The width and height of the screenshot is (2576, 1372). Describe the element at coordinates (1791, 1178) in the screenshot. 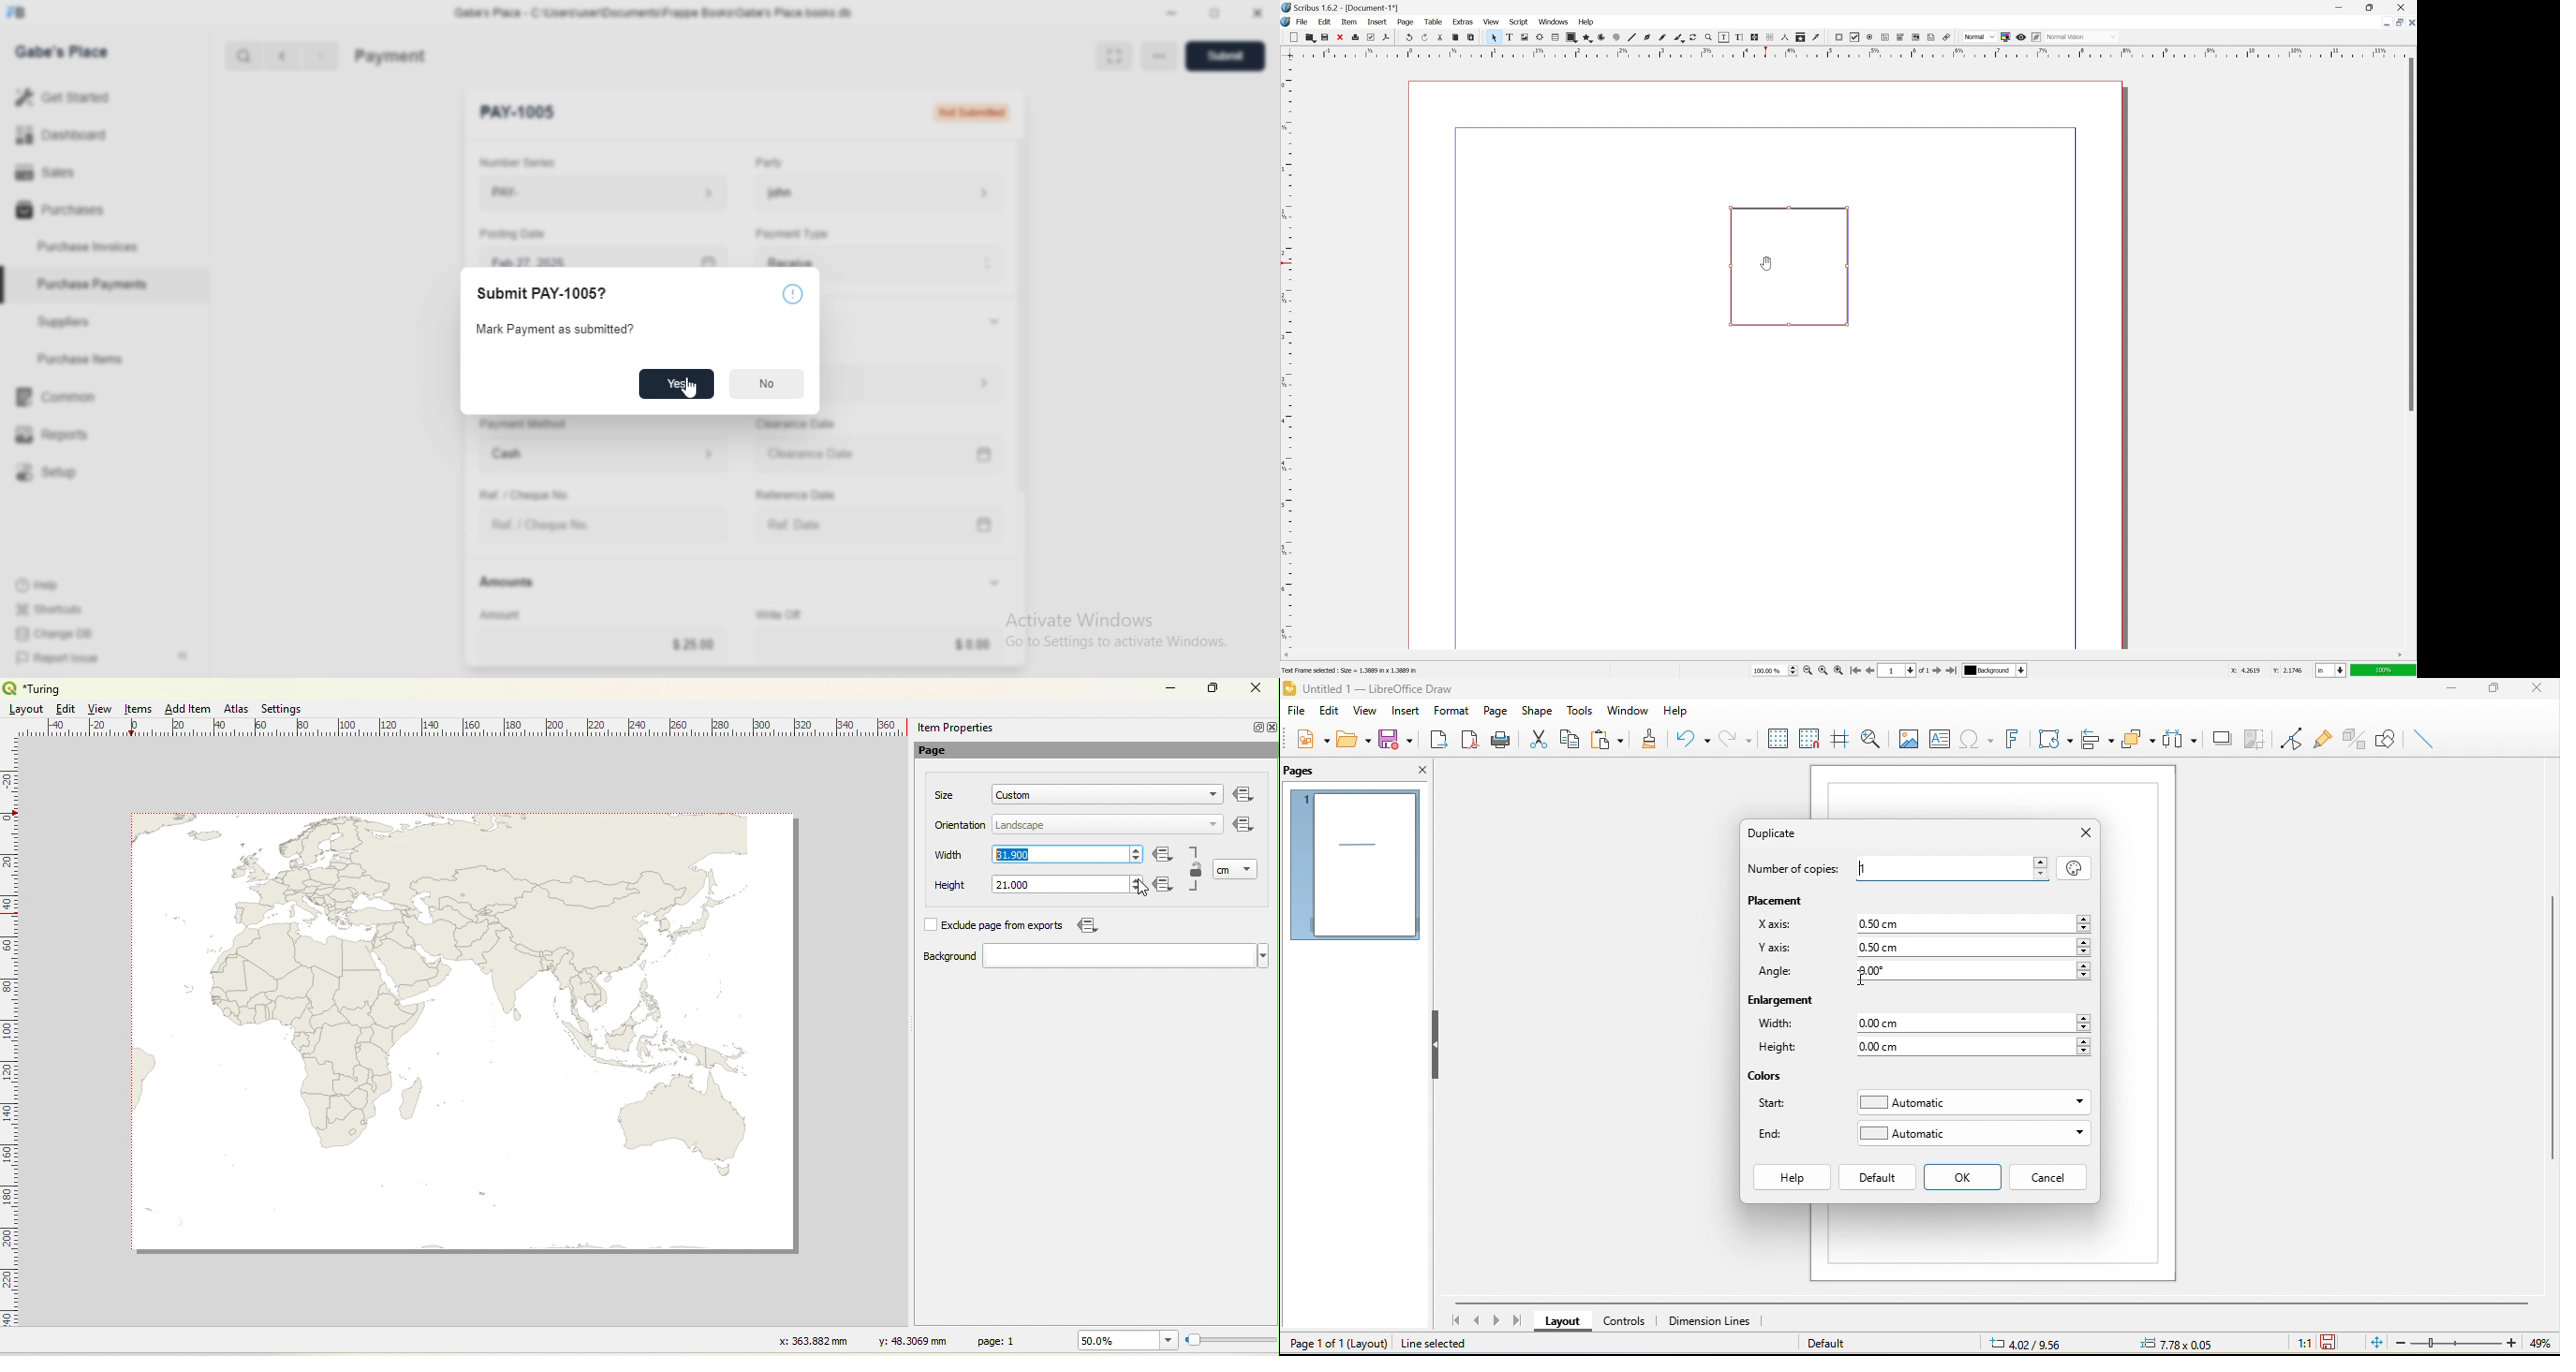

I see `help` at that location.